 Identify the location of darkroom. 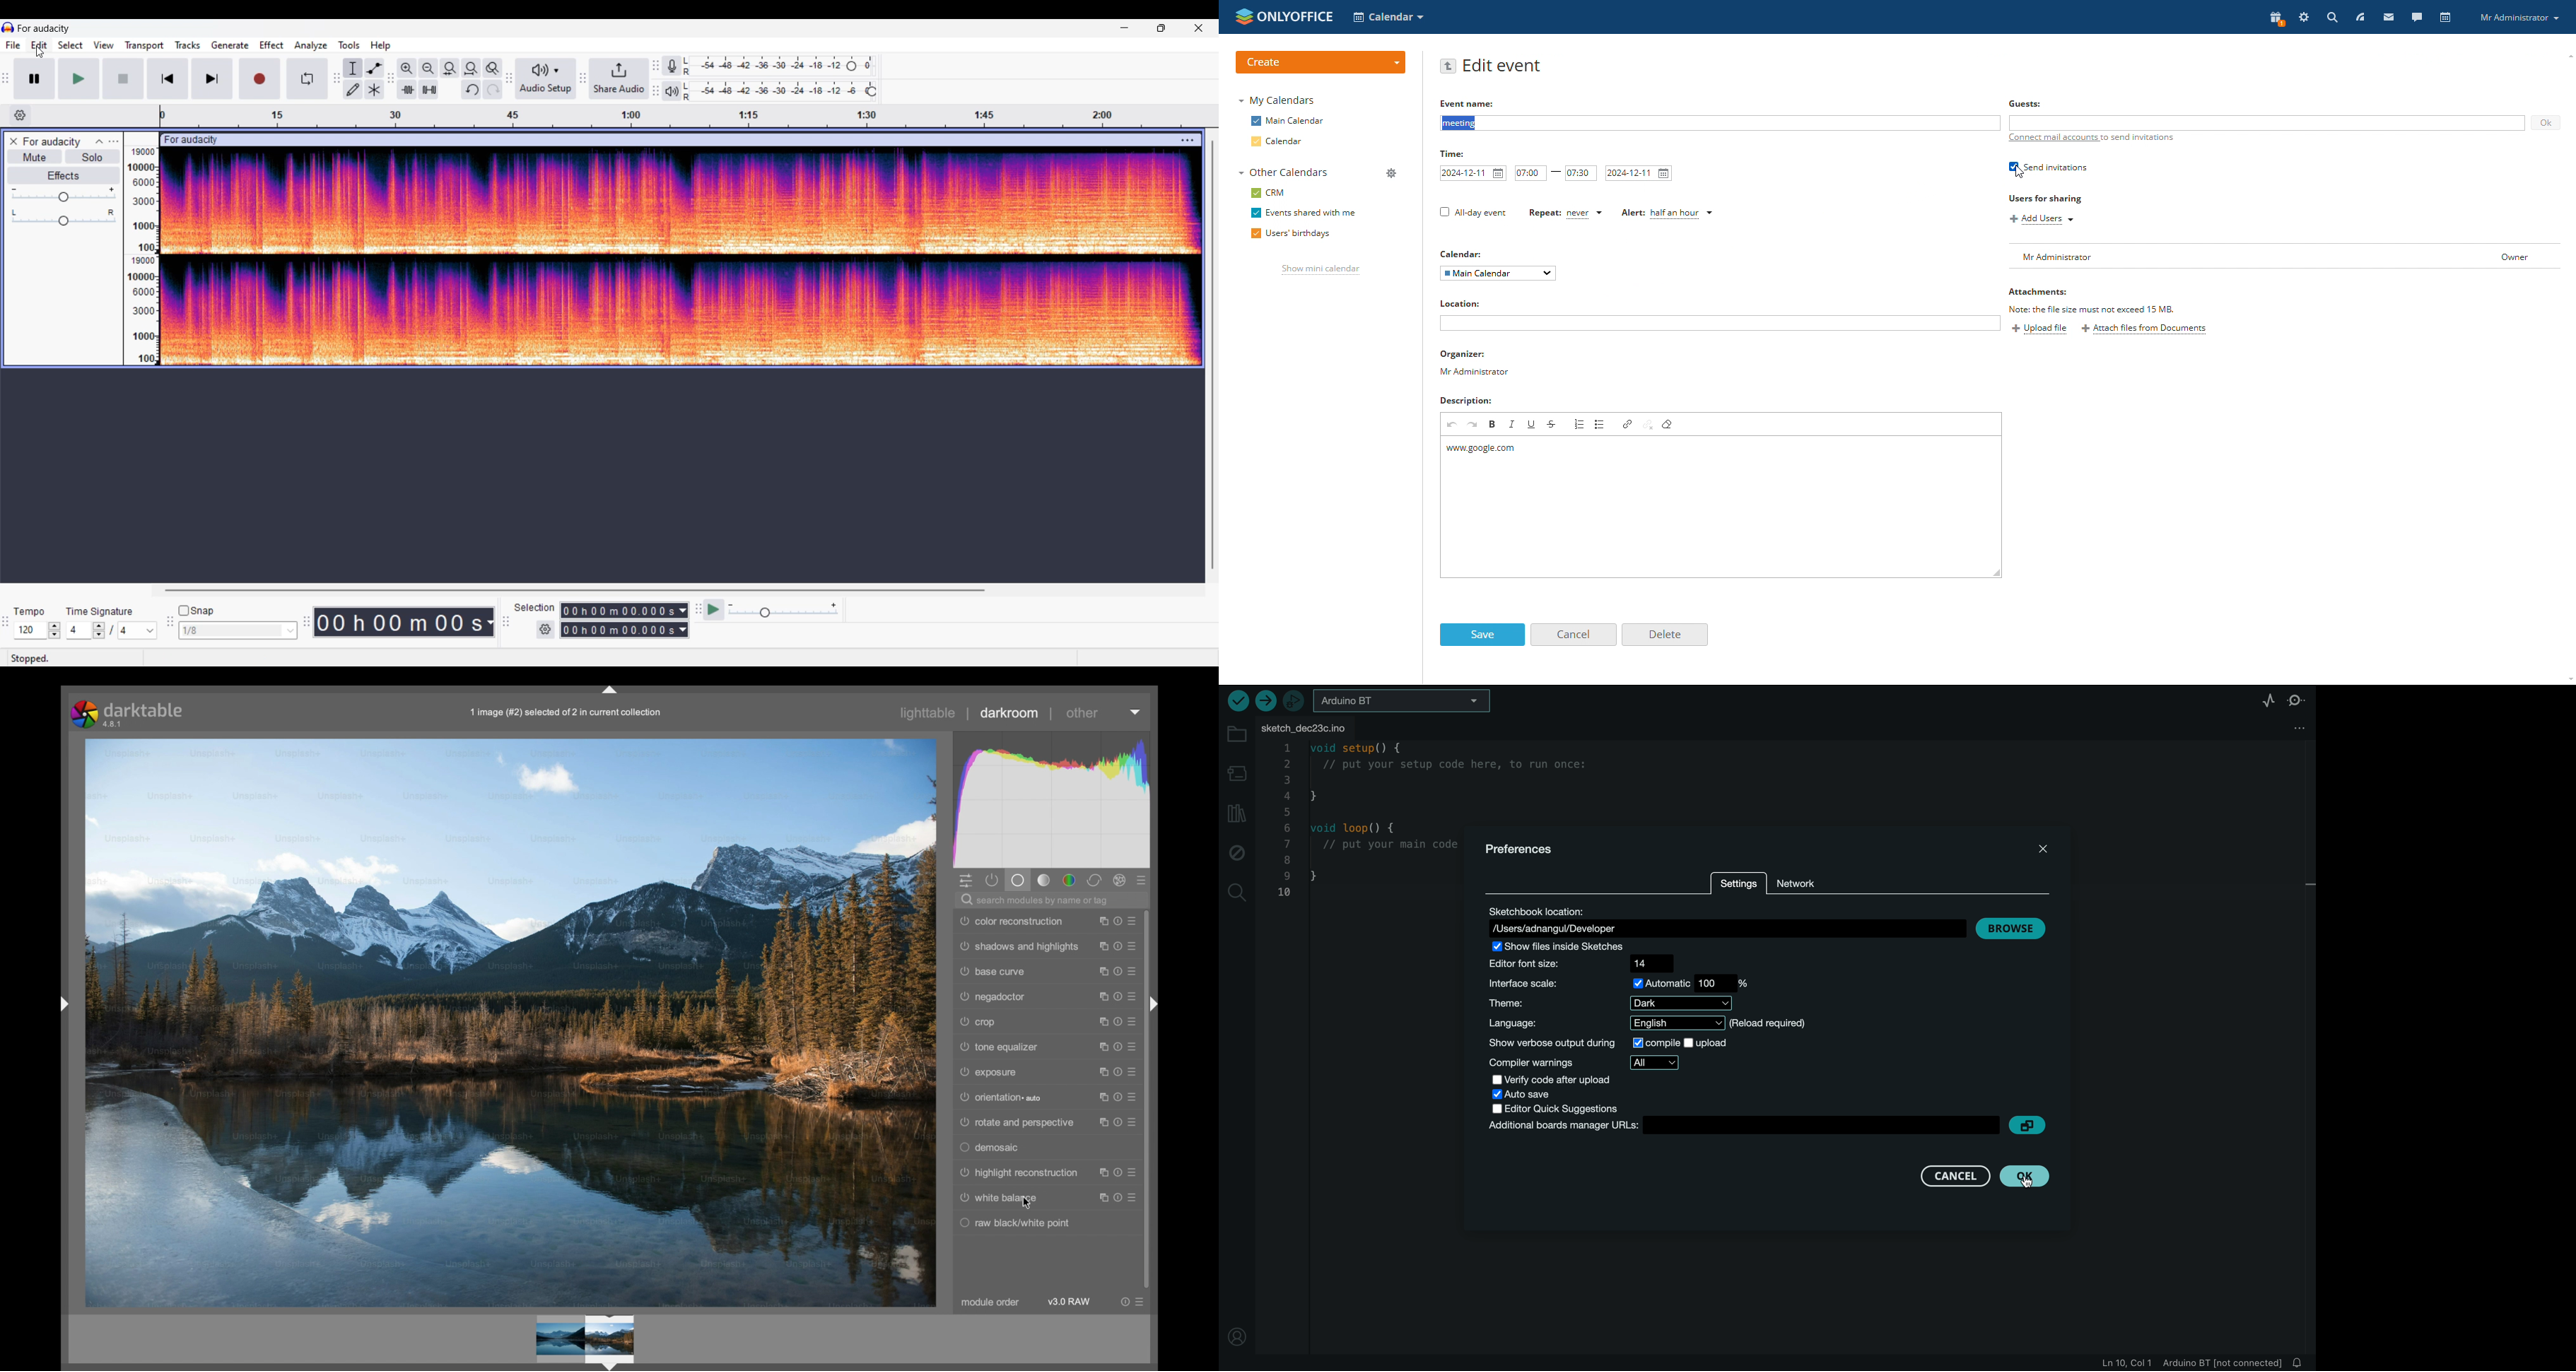
(1011, 713).